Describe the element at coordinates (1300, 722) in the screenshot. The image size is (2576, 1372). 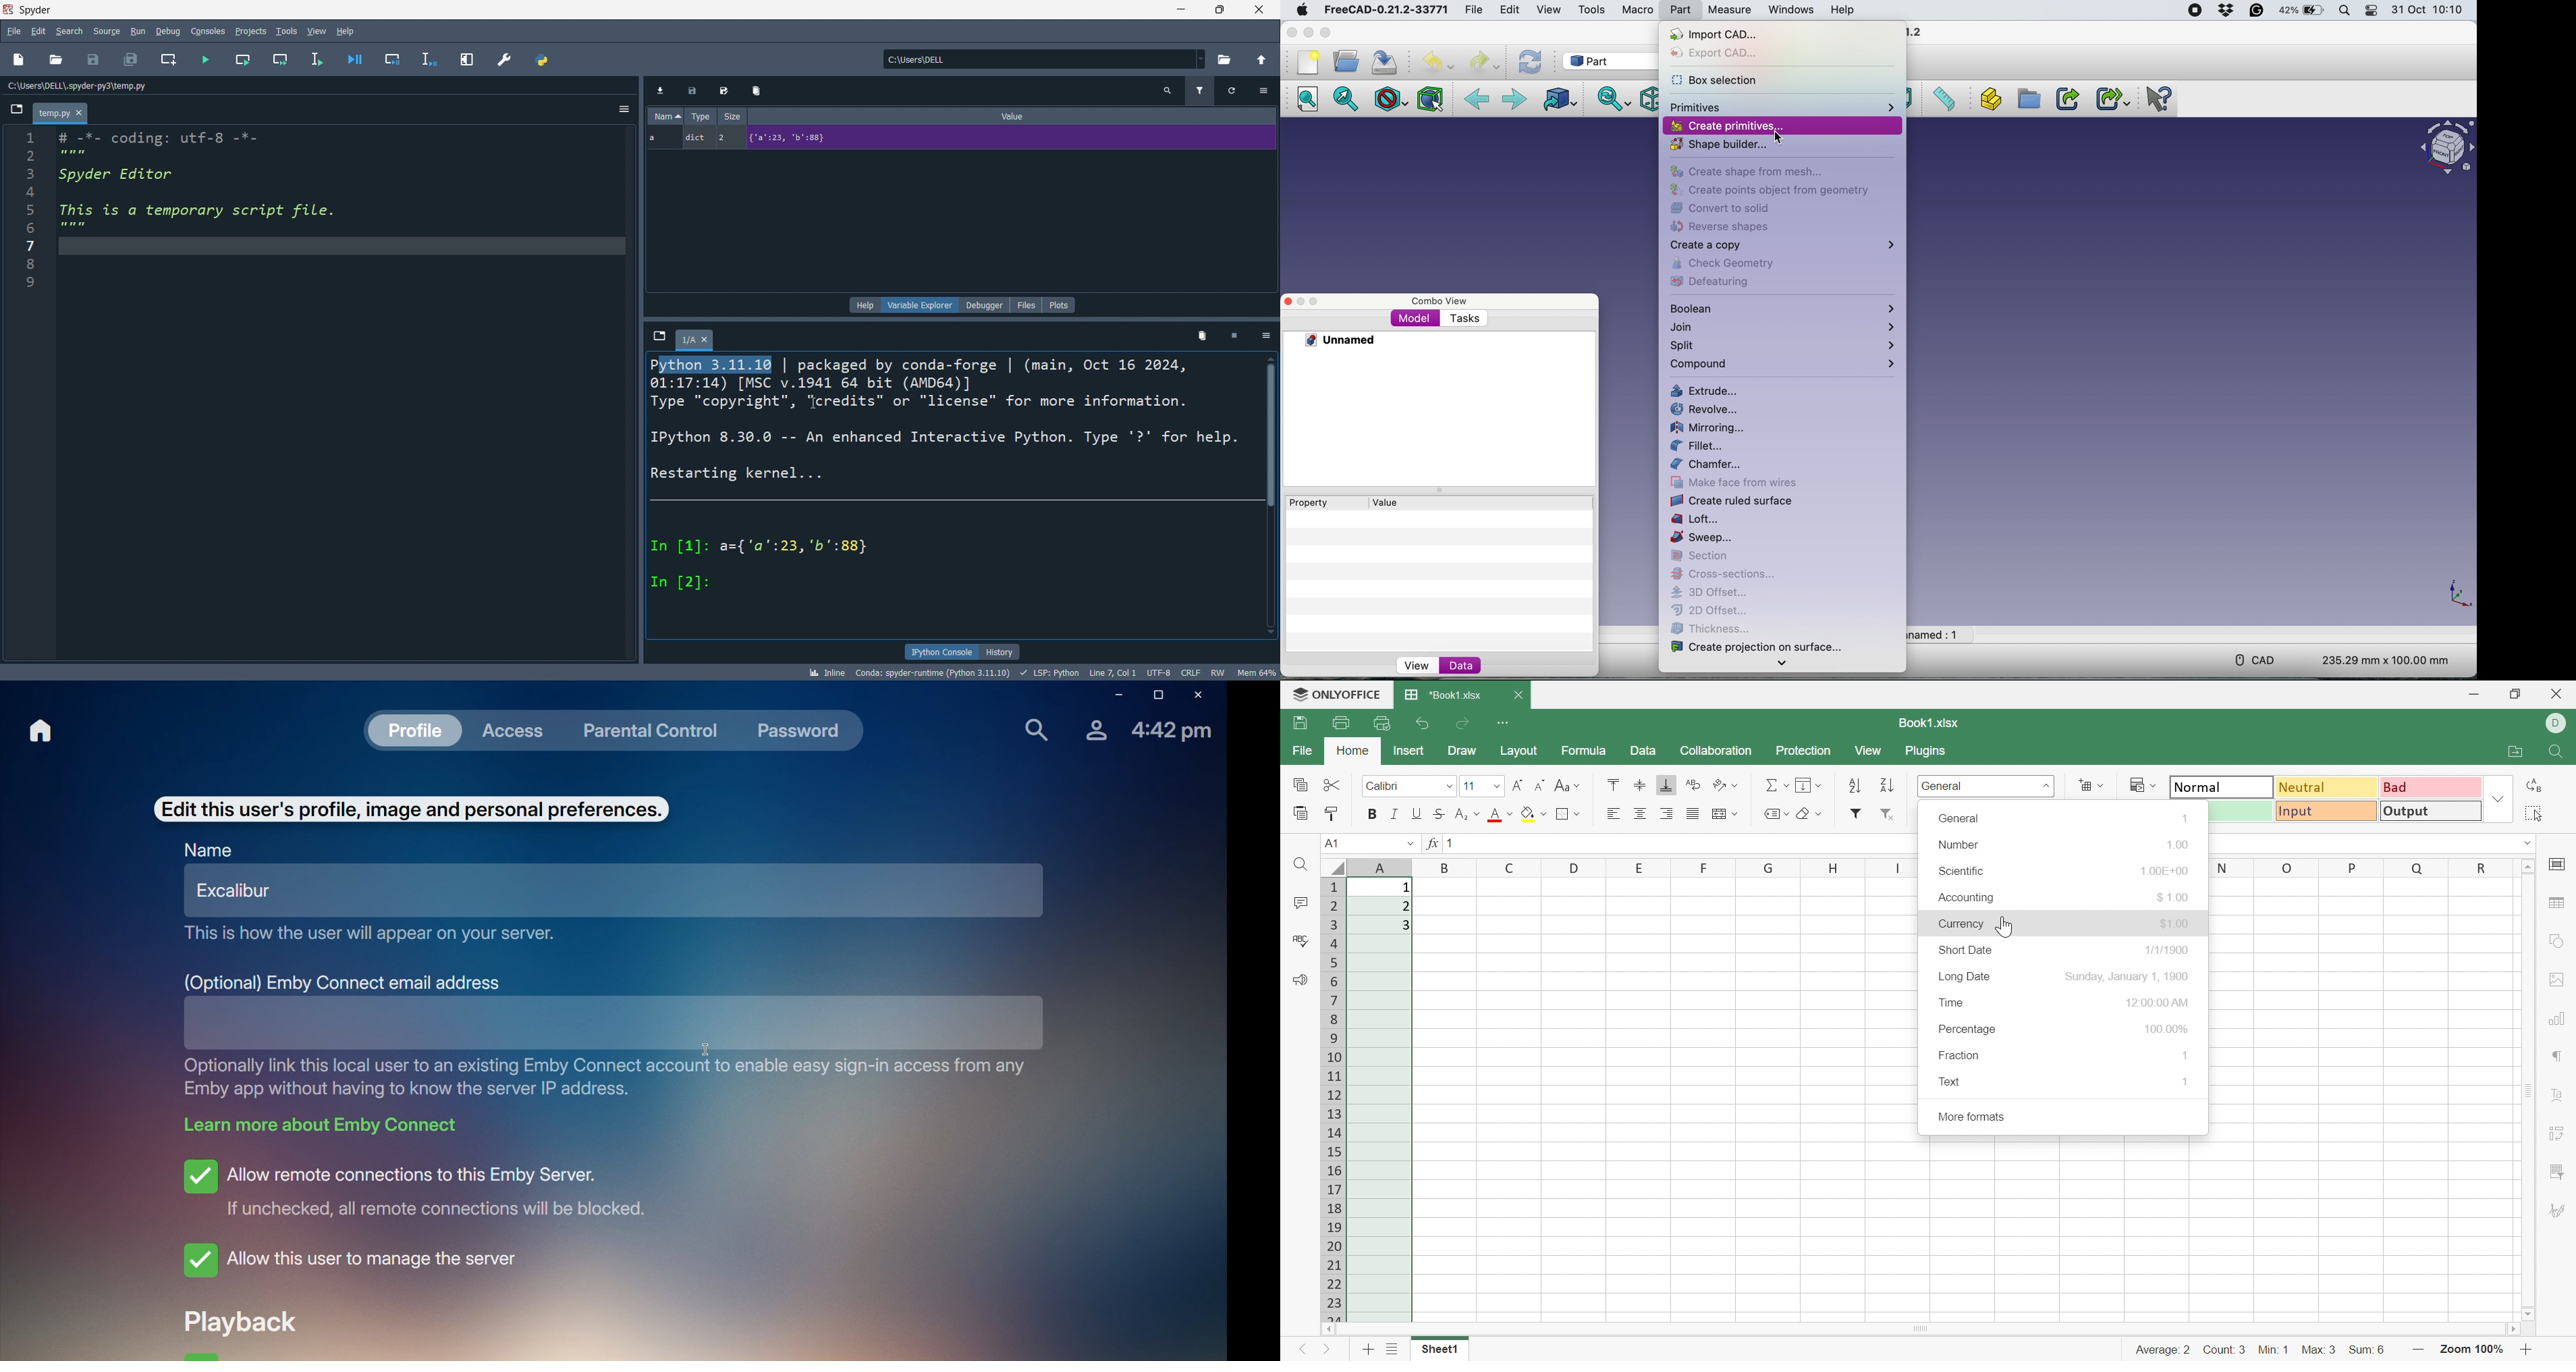
I see `Save` at that location.